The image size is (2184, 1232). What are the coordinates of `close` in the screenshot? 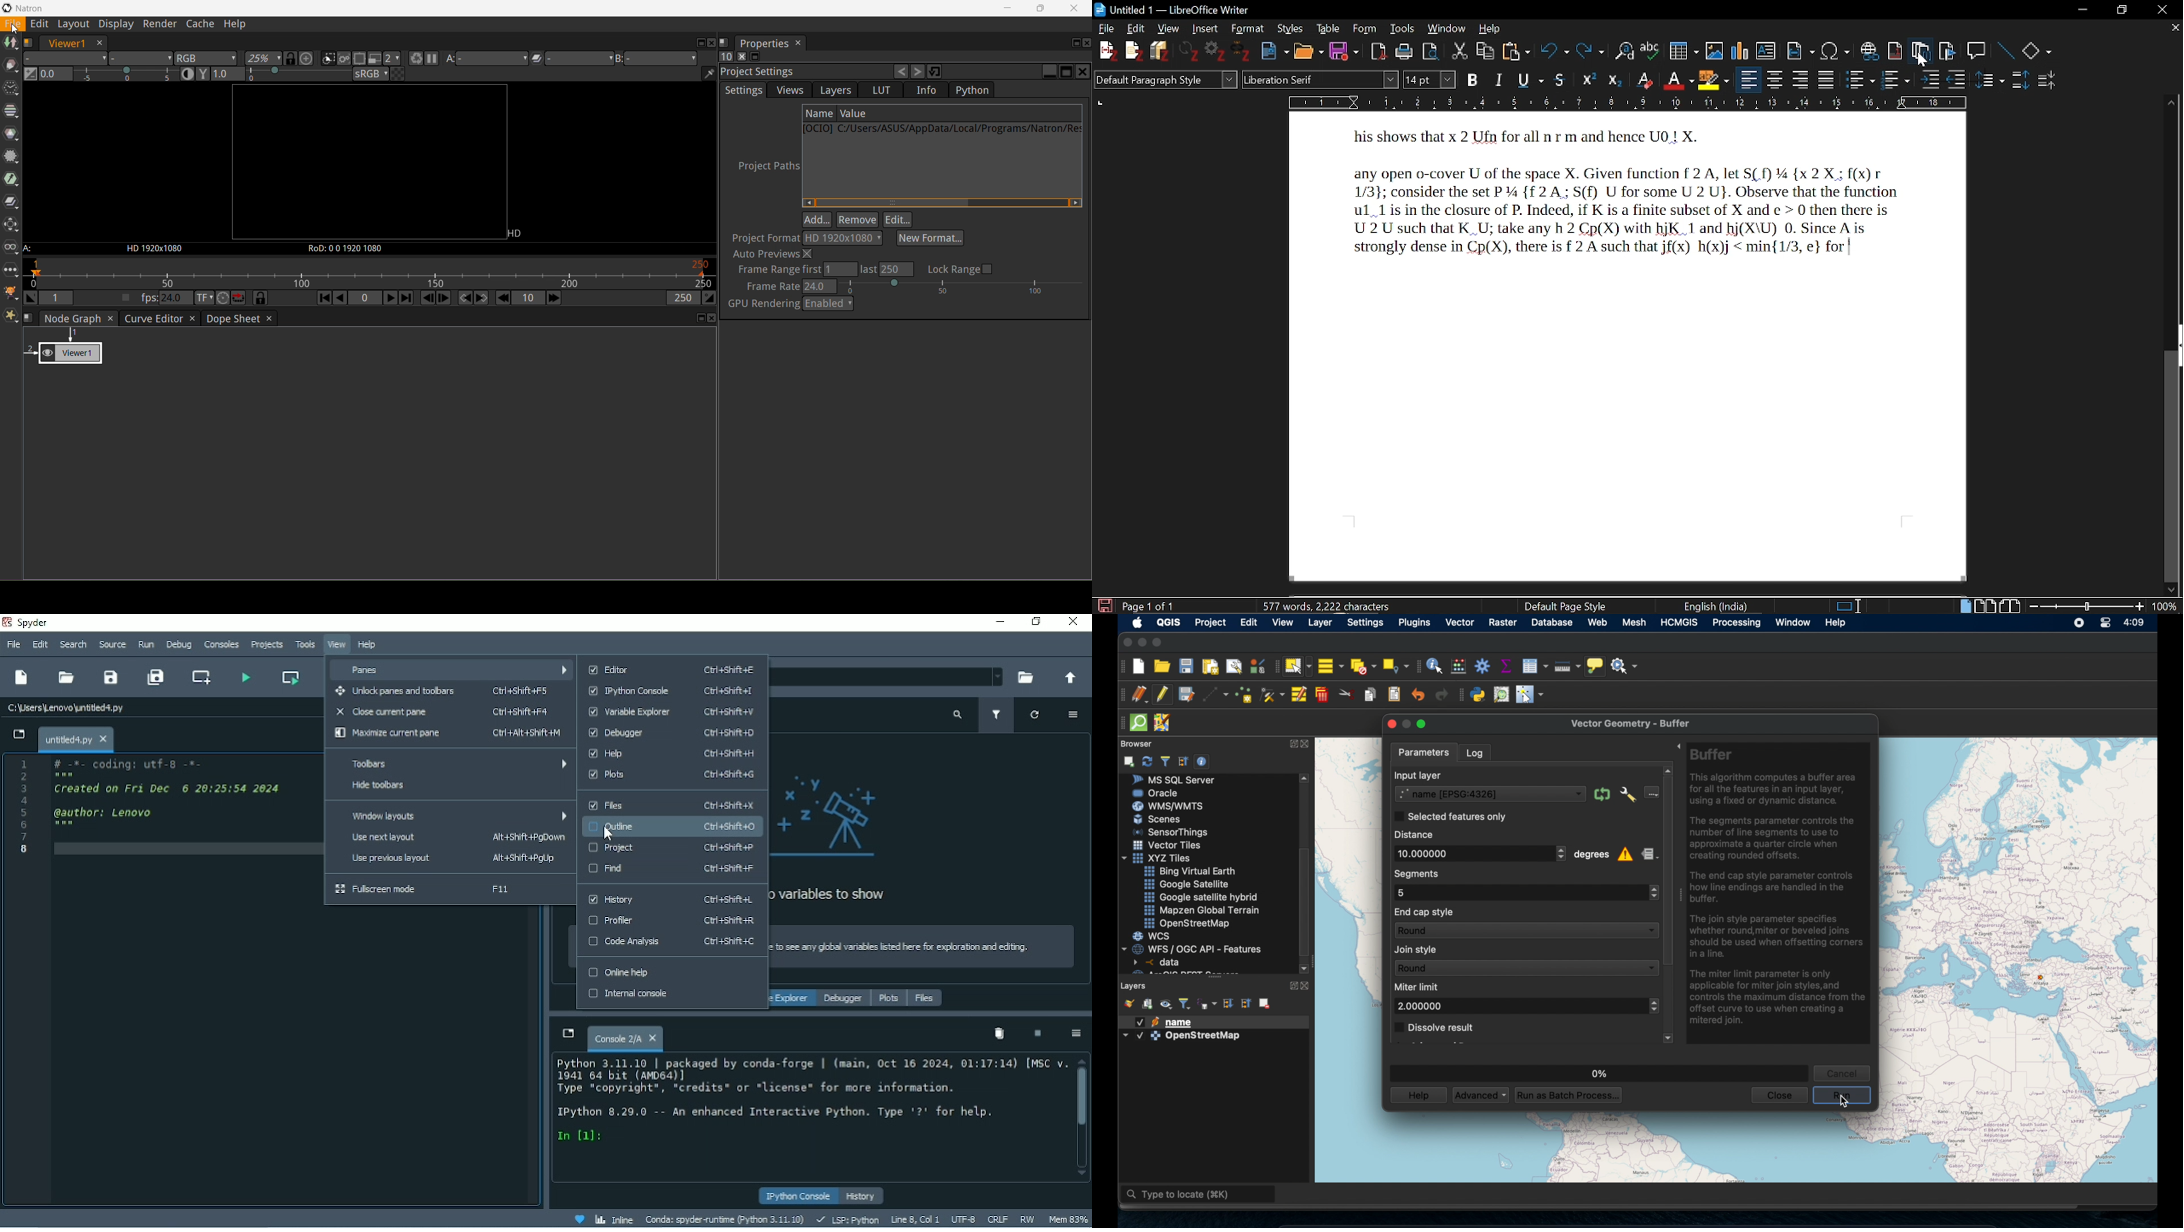 It's located at (1126, 642).